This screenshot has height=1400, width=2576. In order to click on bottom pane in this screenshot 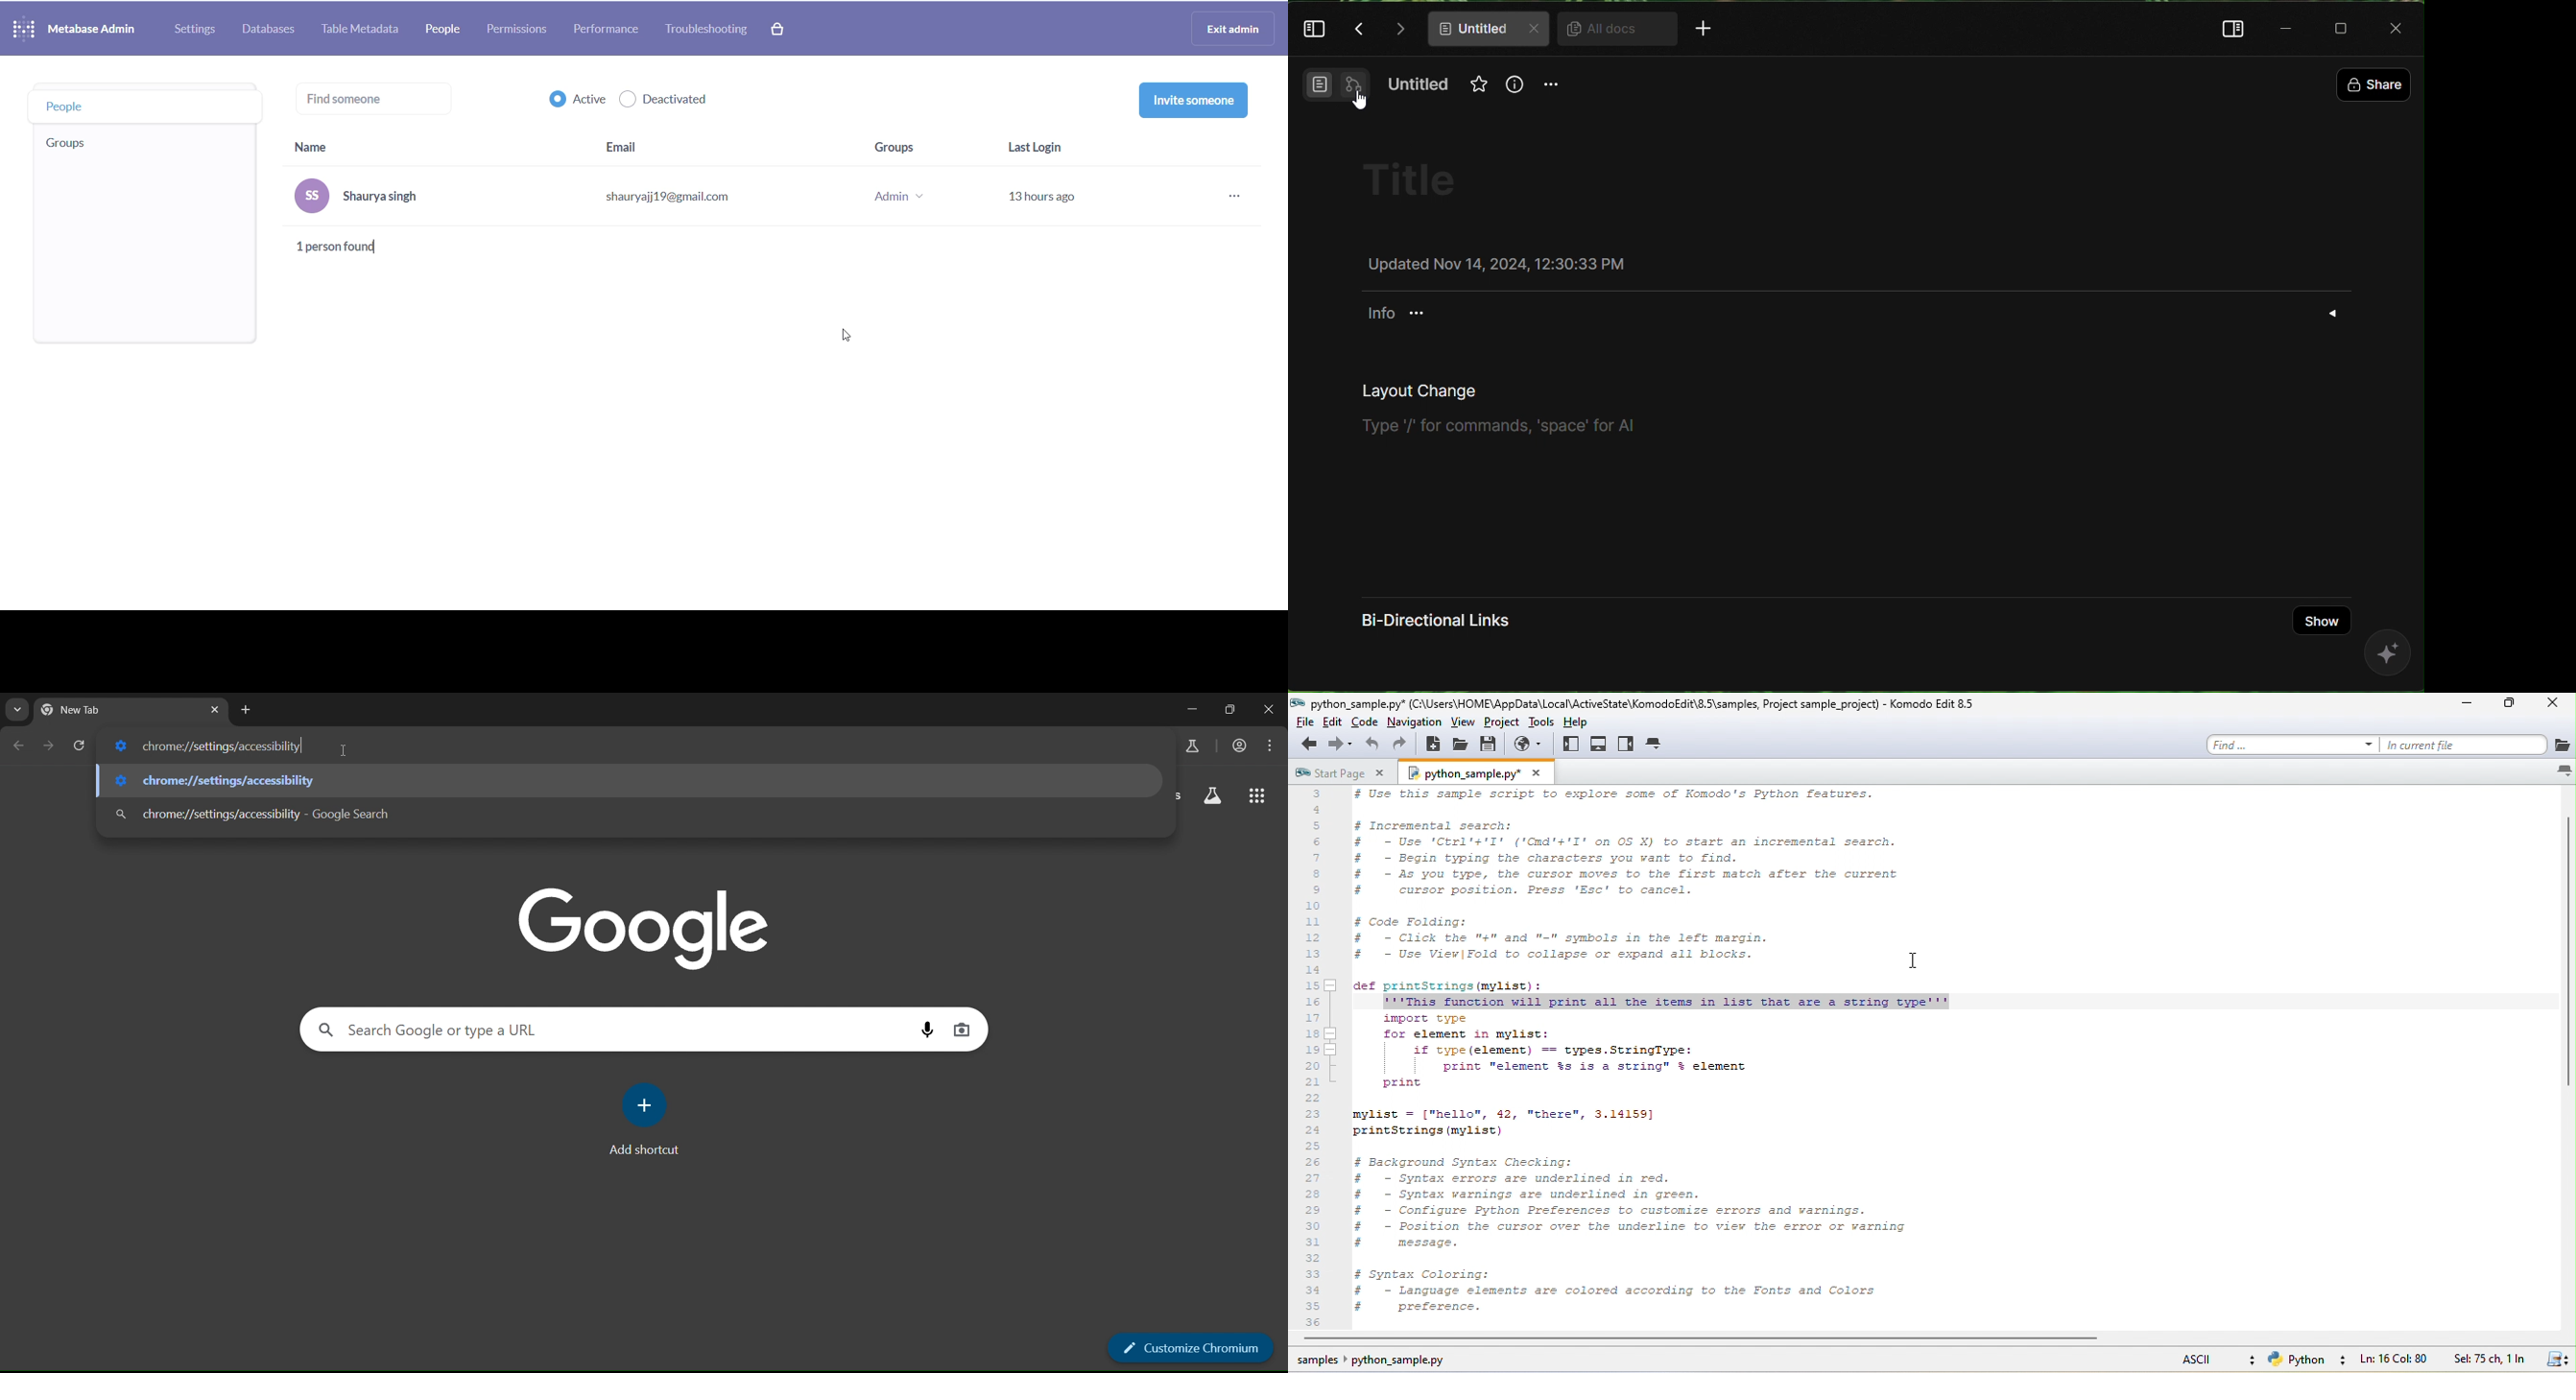, I will do `click(1600, 746)`.